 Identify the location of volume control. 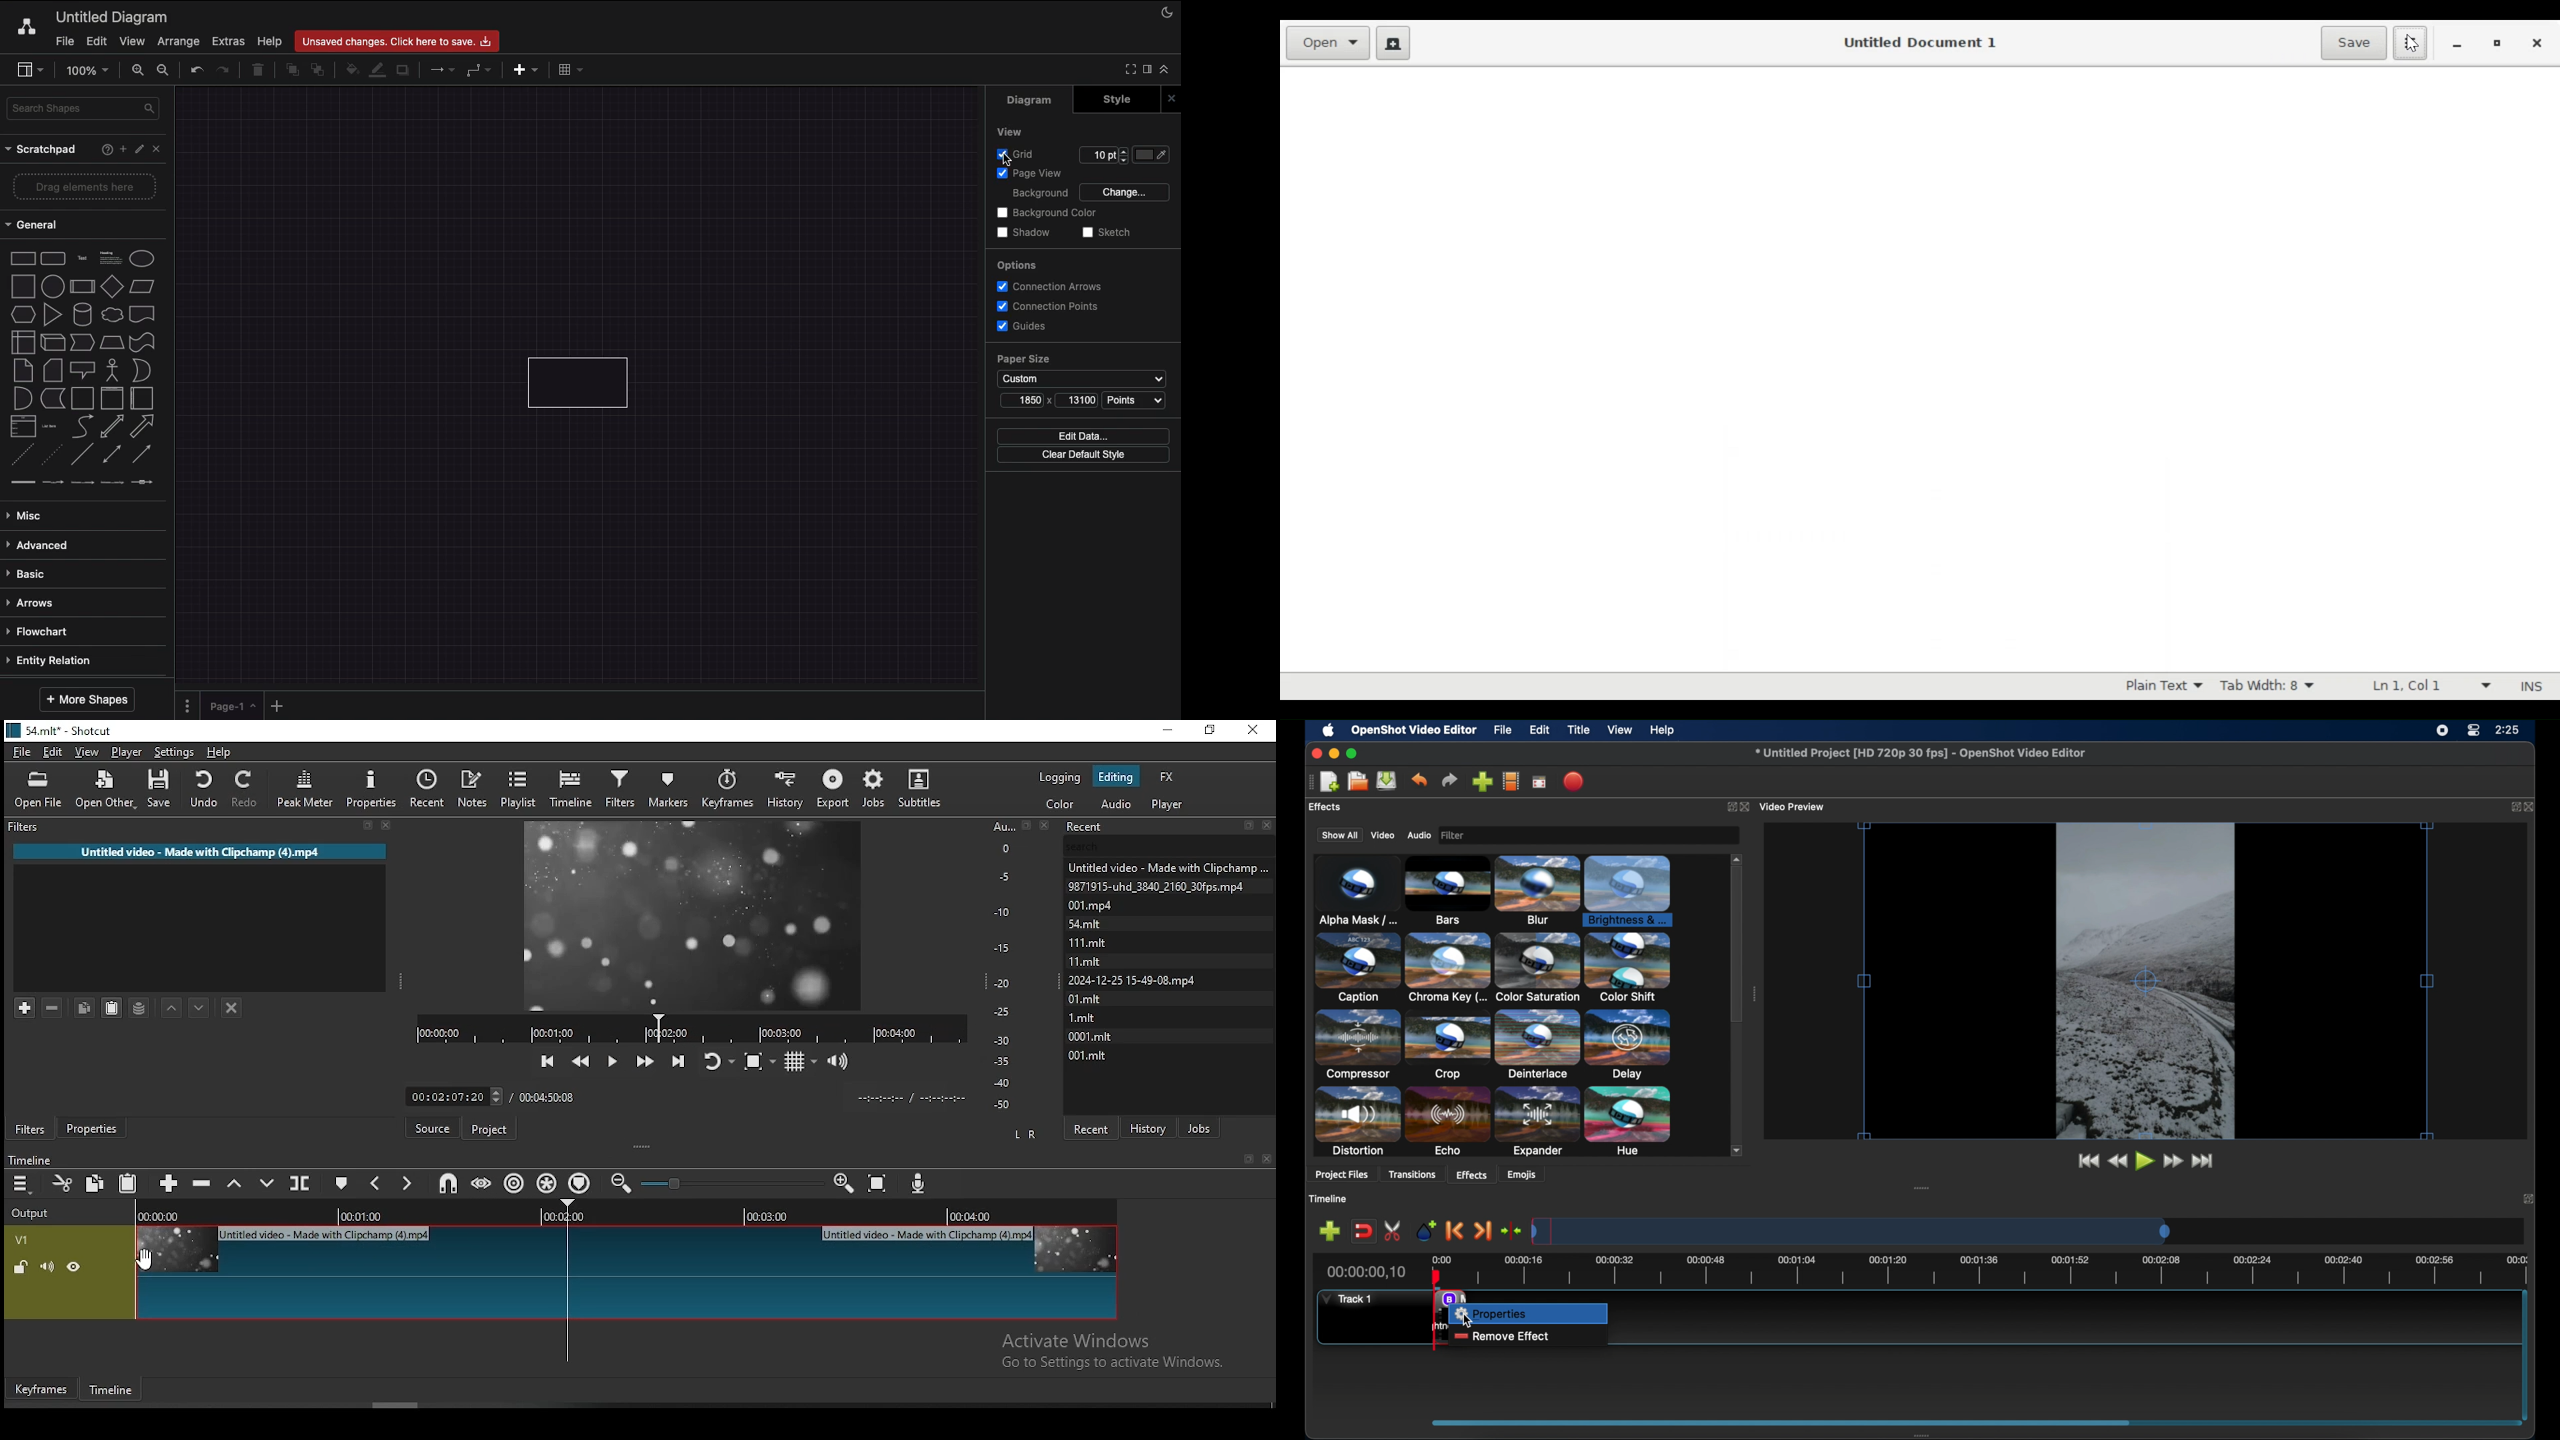
(840, 1062).